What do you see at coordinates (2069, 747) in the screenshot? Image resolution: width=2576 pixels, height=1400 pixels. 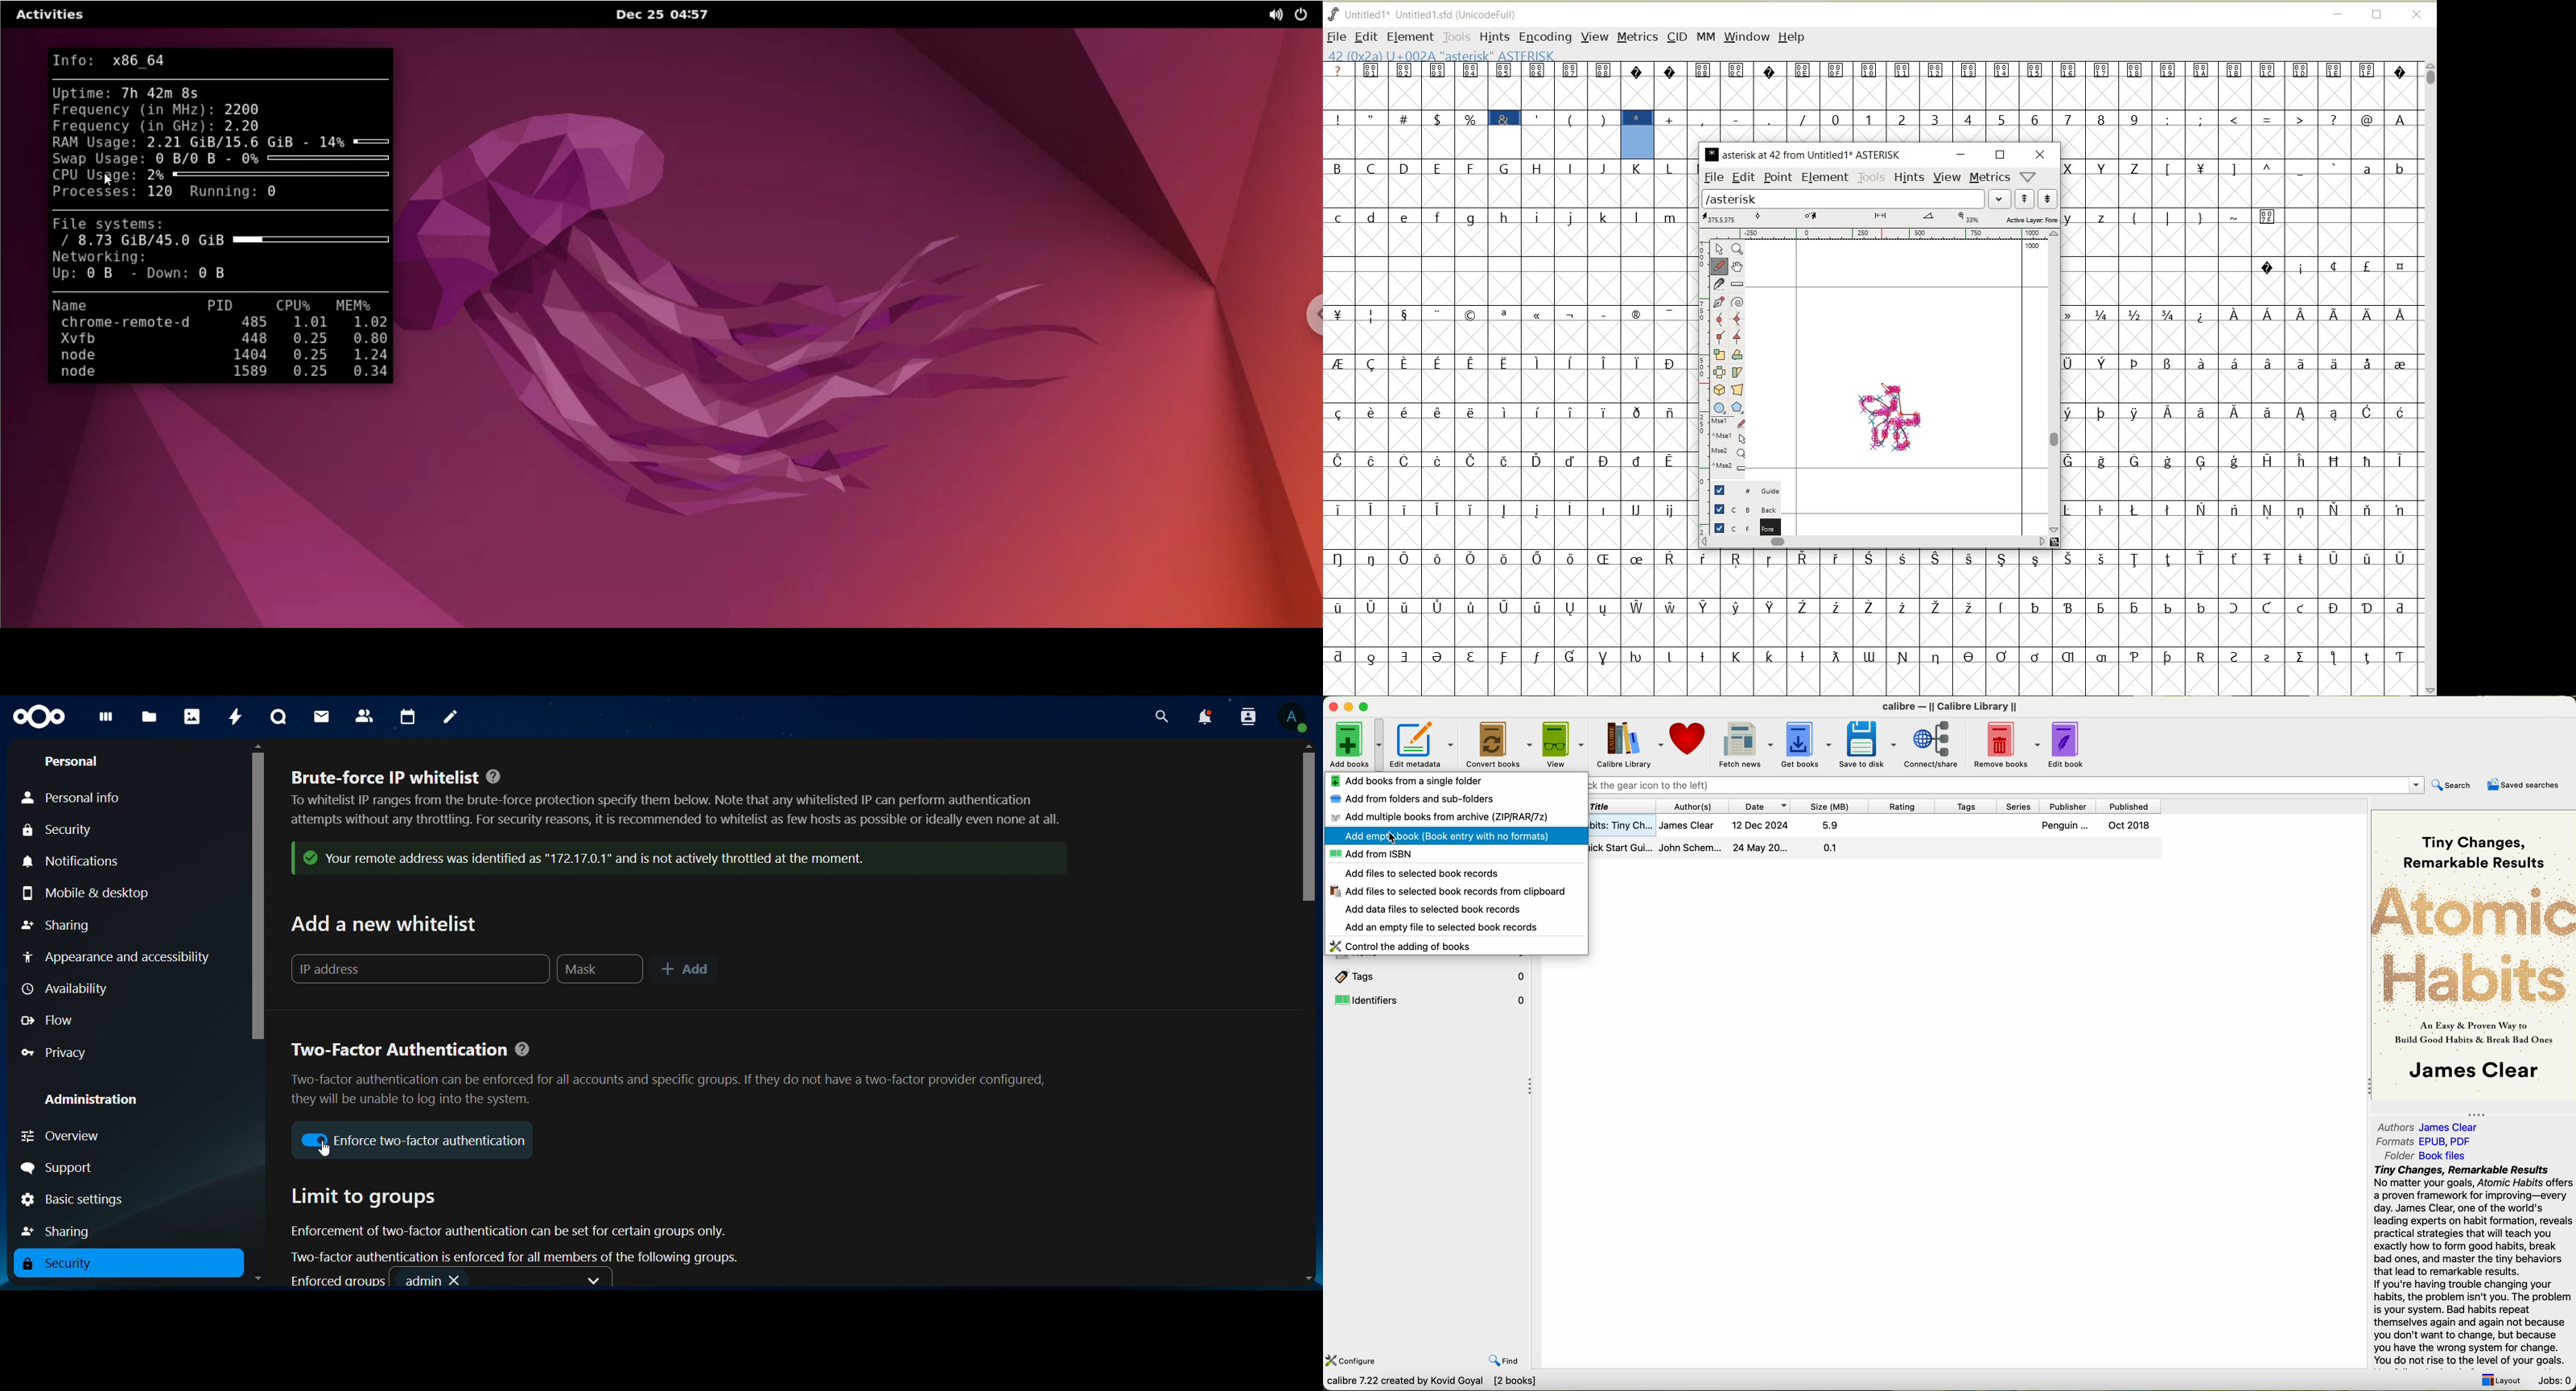 I see `edit book` at bounding box center [2069, 747].